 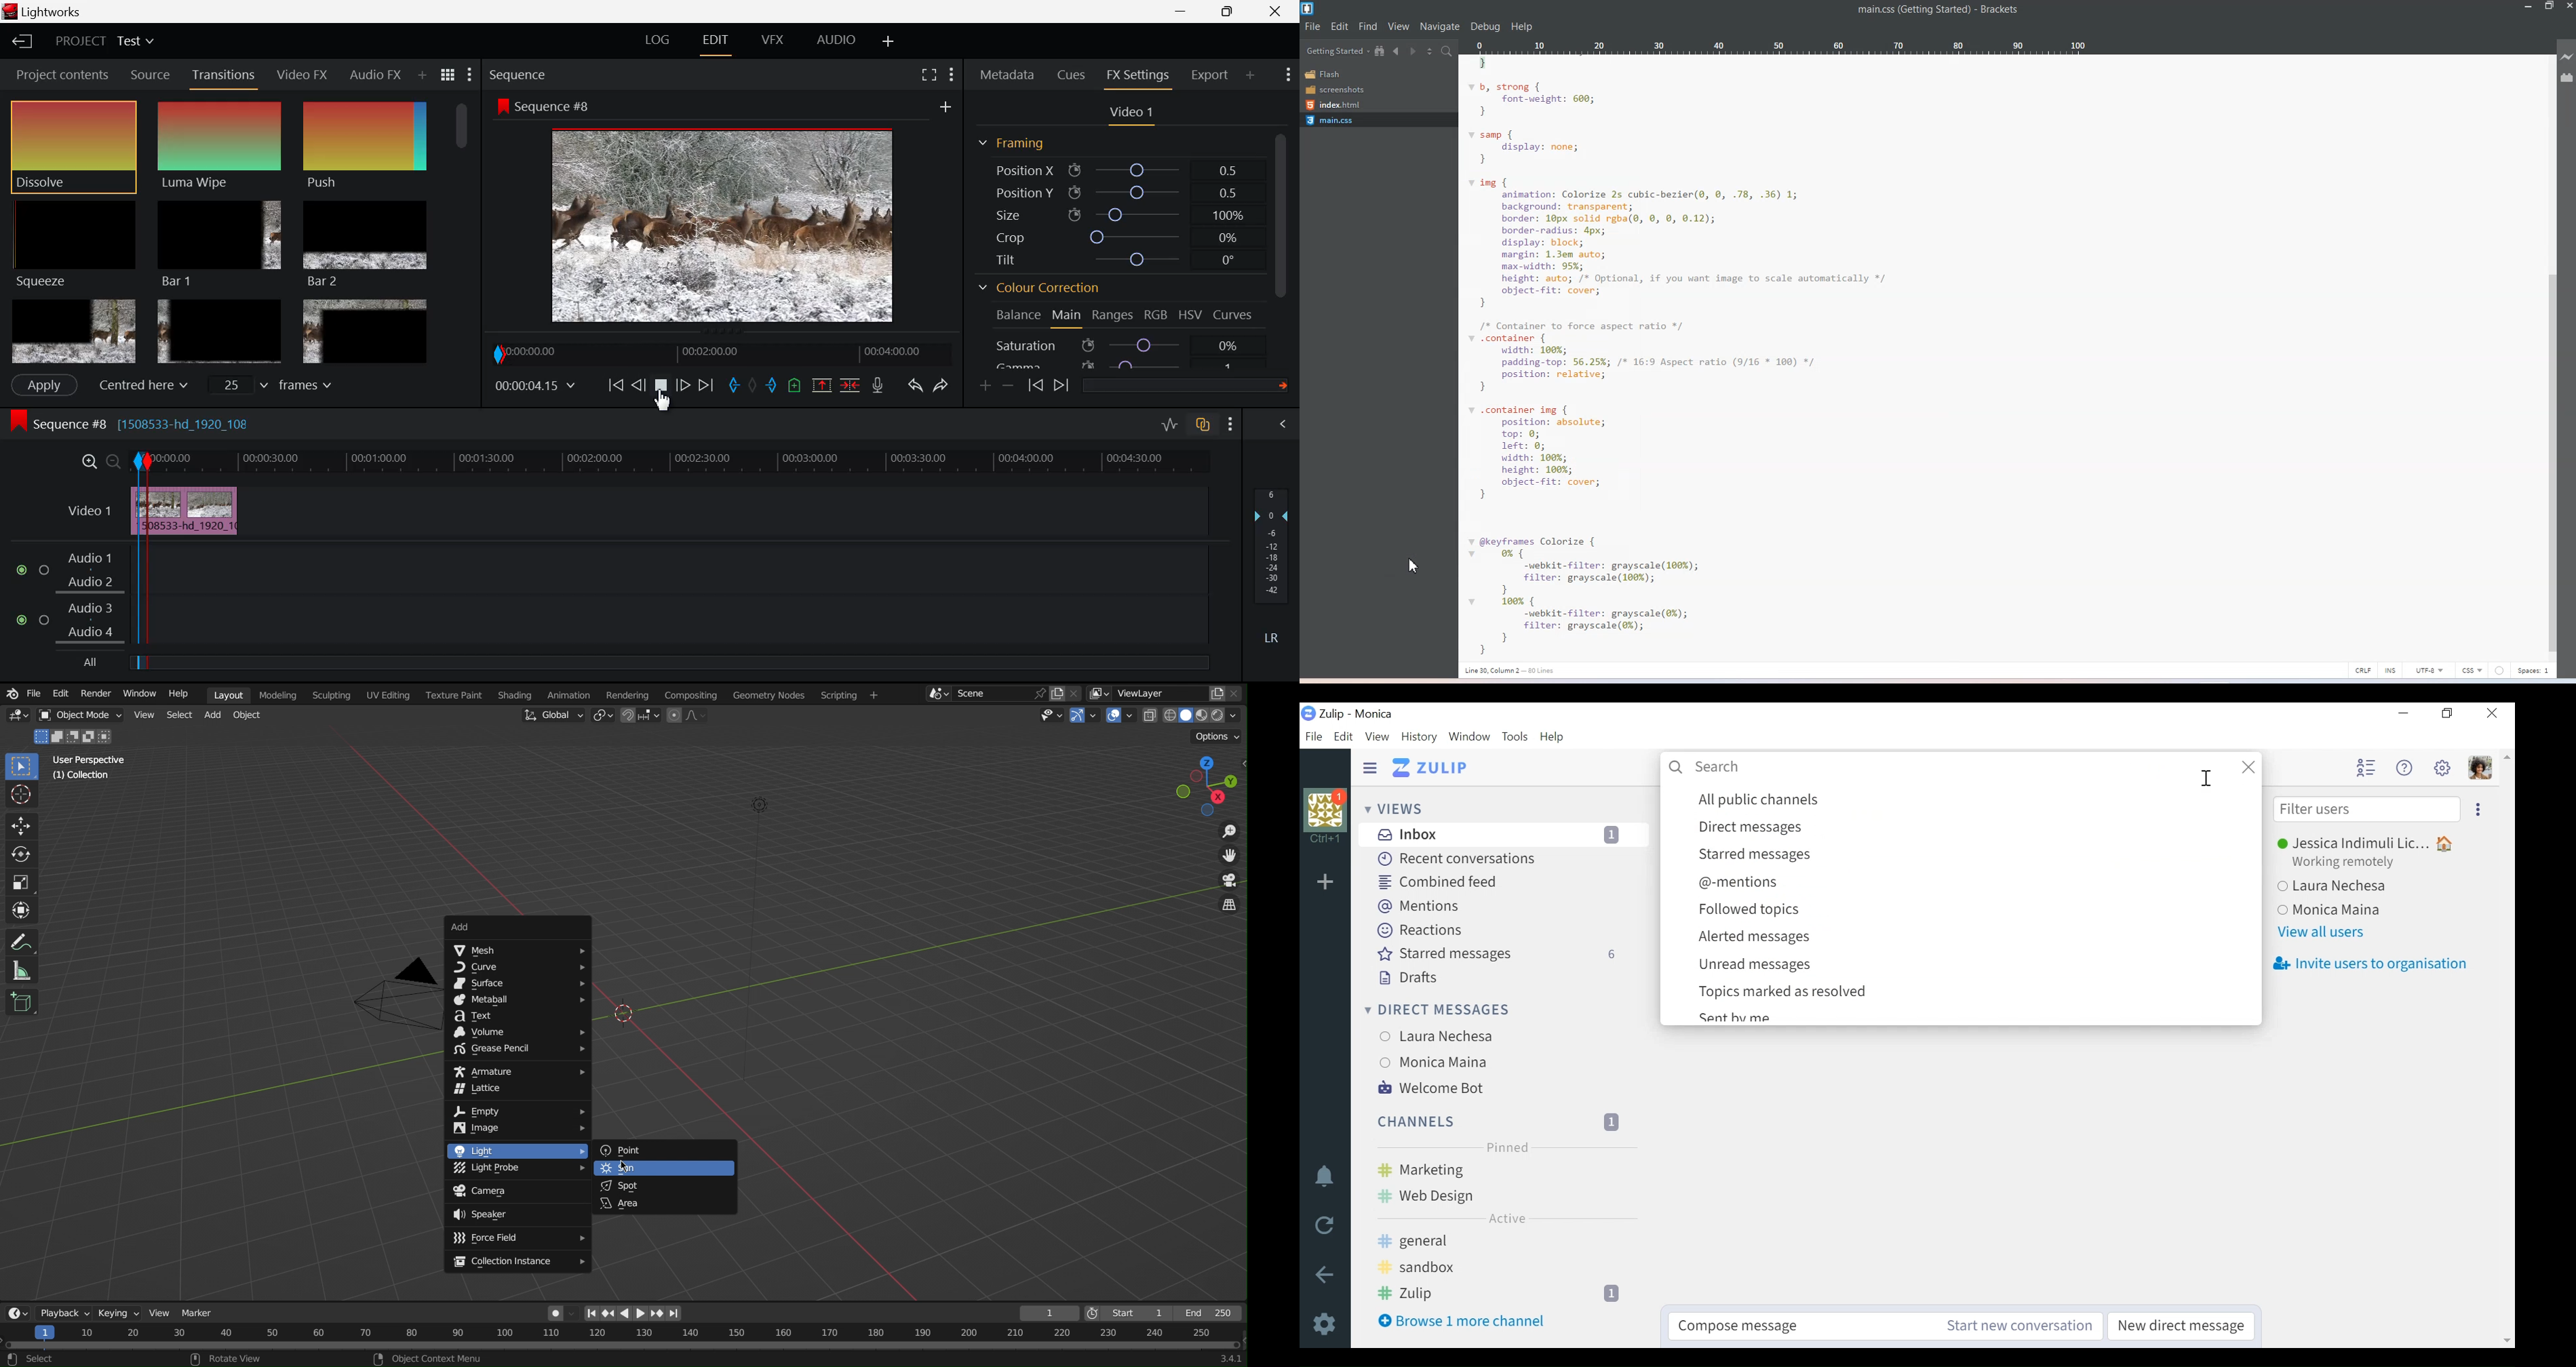 I want to click on Topics marked as resolved, so click(x=1969, y=991).